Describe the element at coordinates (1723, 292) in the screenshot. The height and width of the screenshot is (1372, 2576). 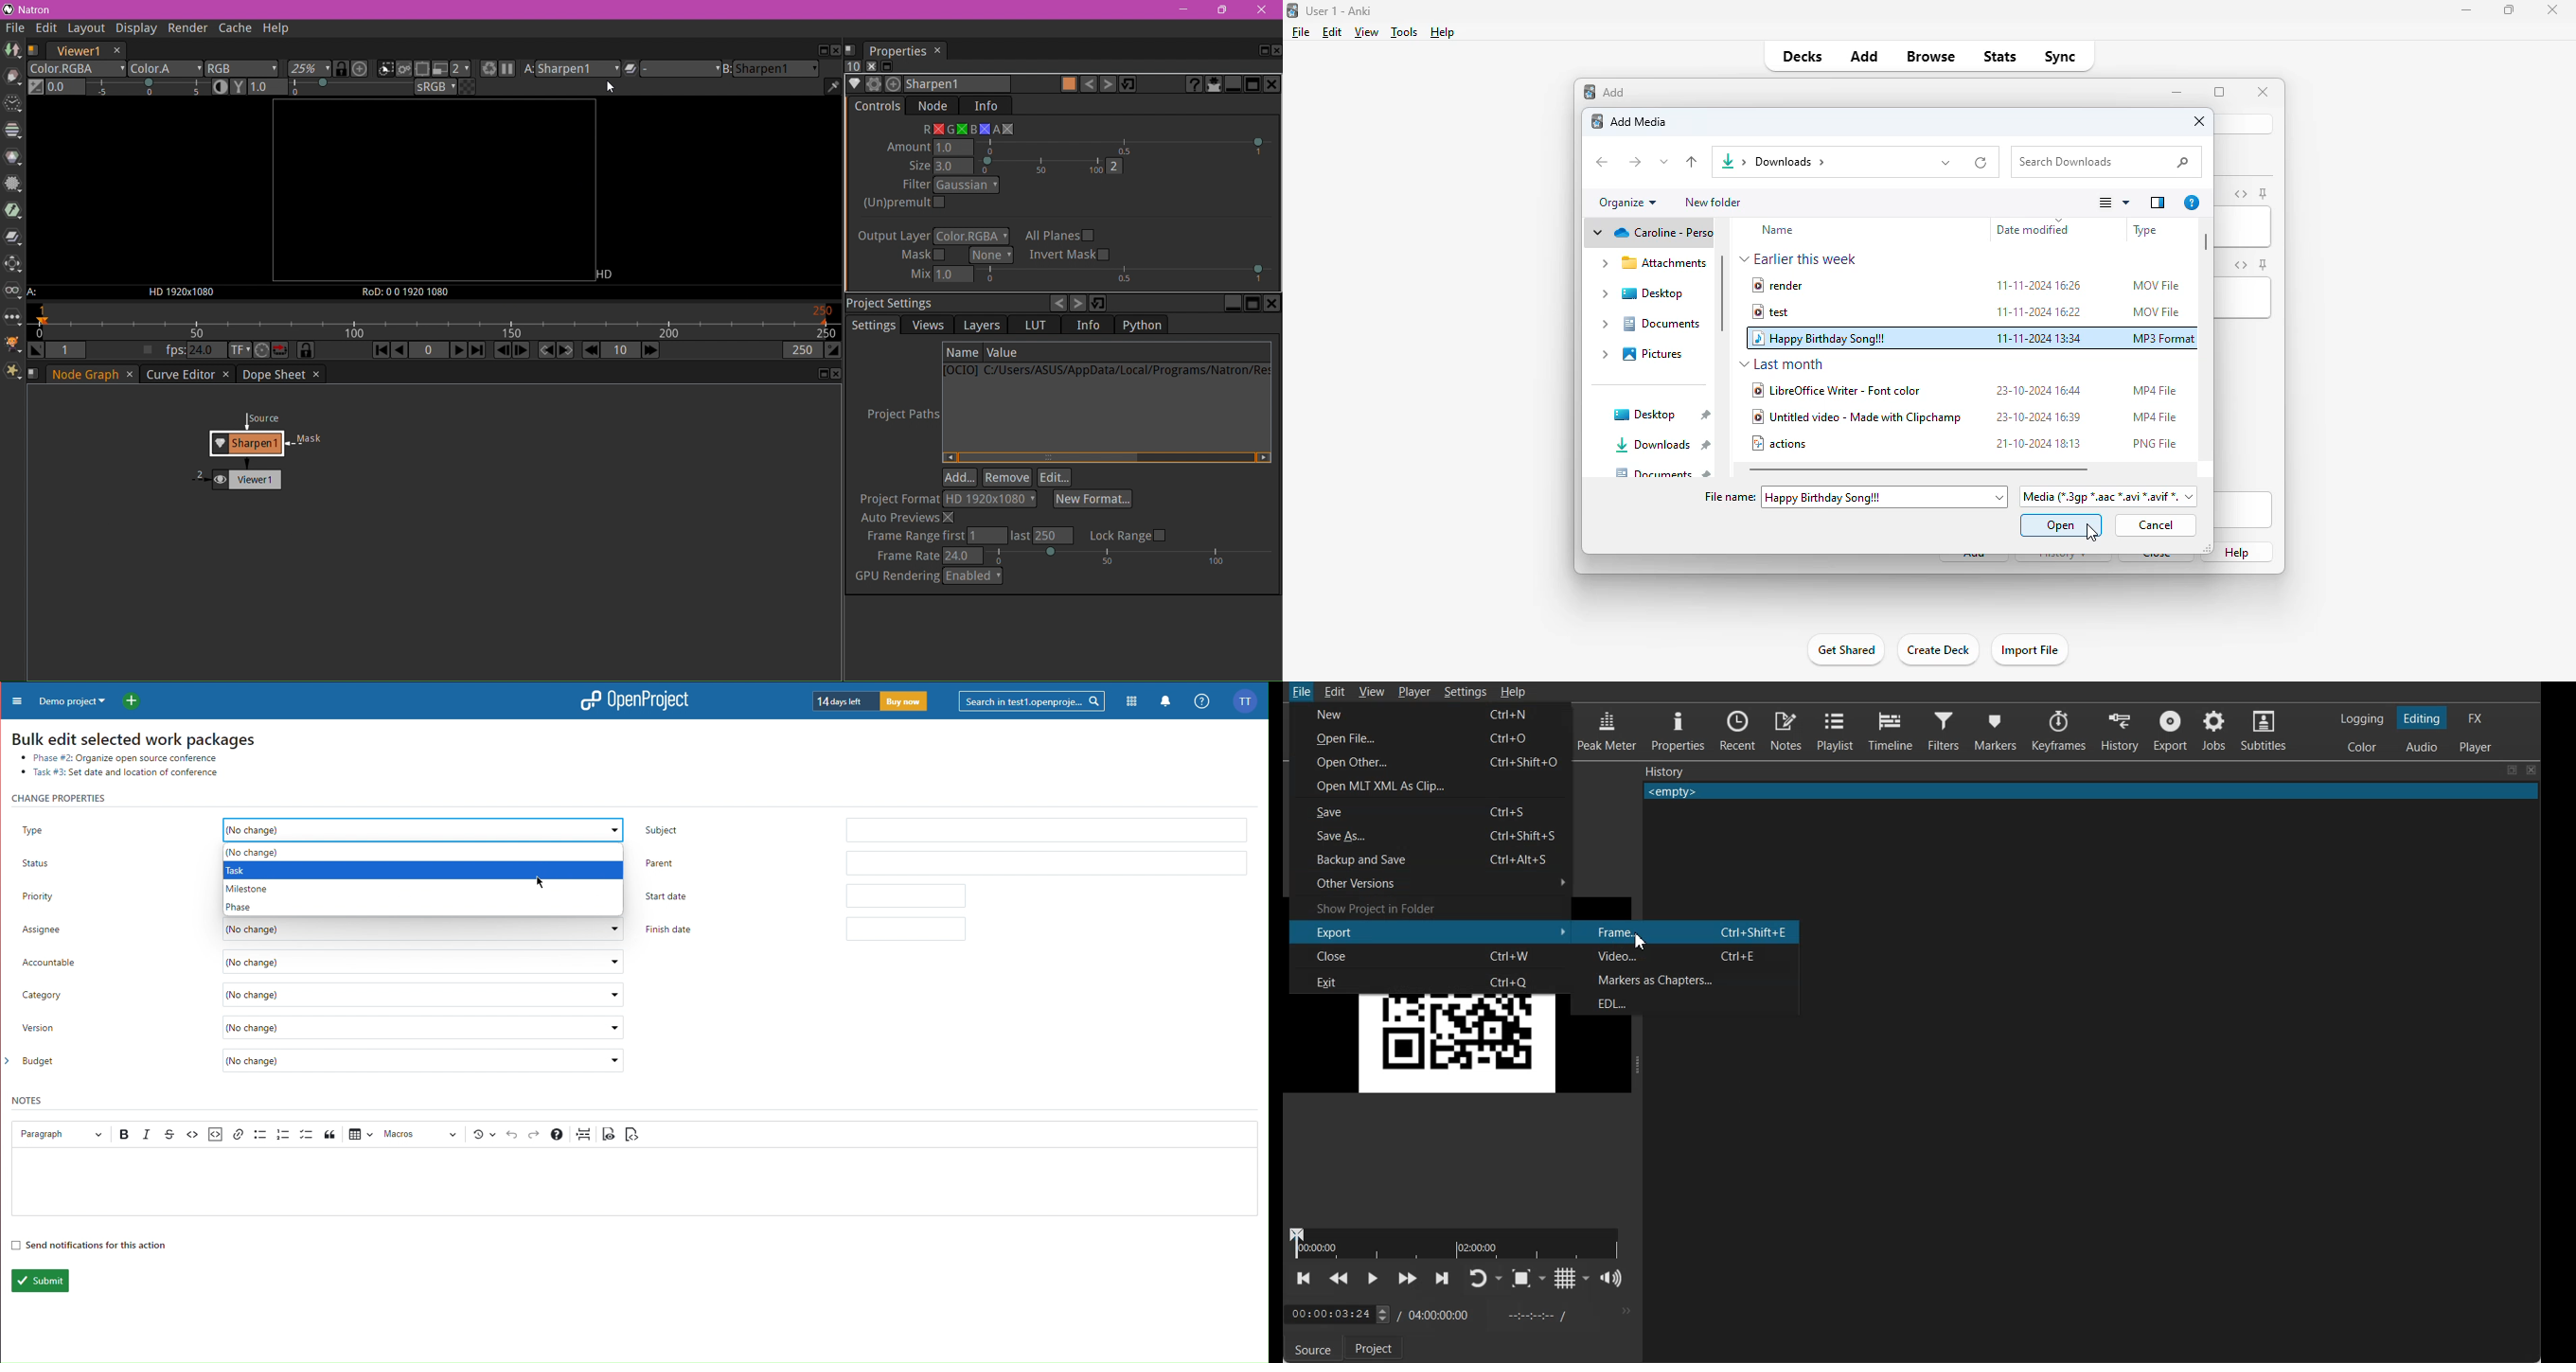
I see `vertical scroll bar` at that location.